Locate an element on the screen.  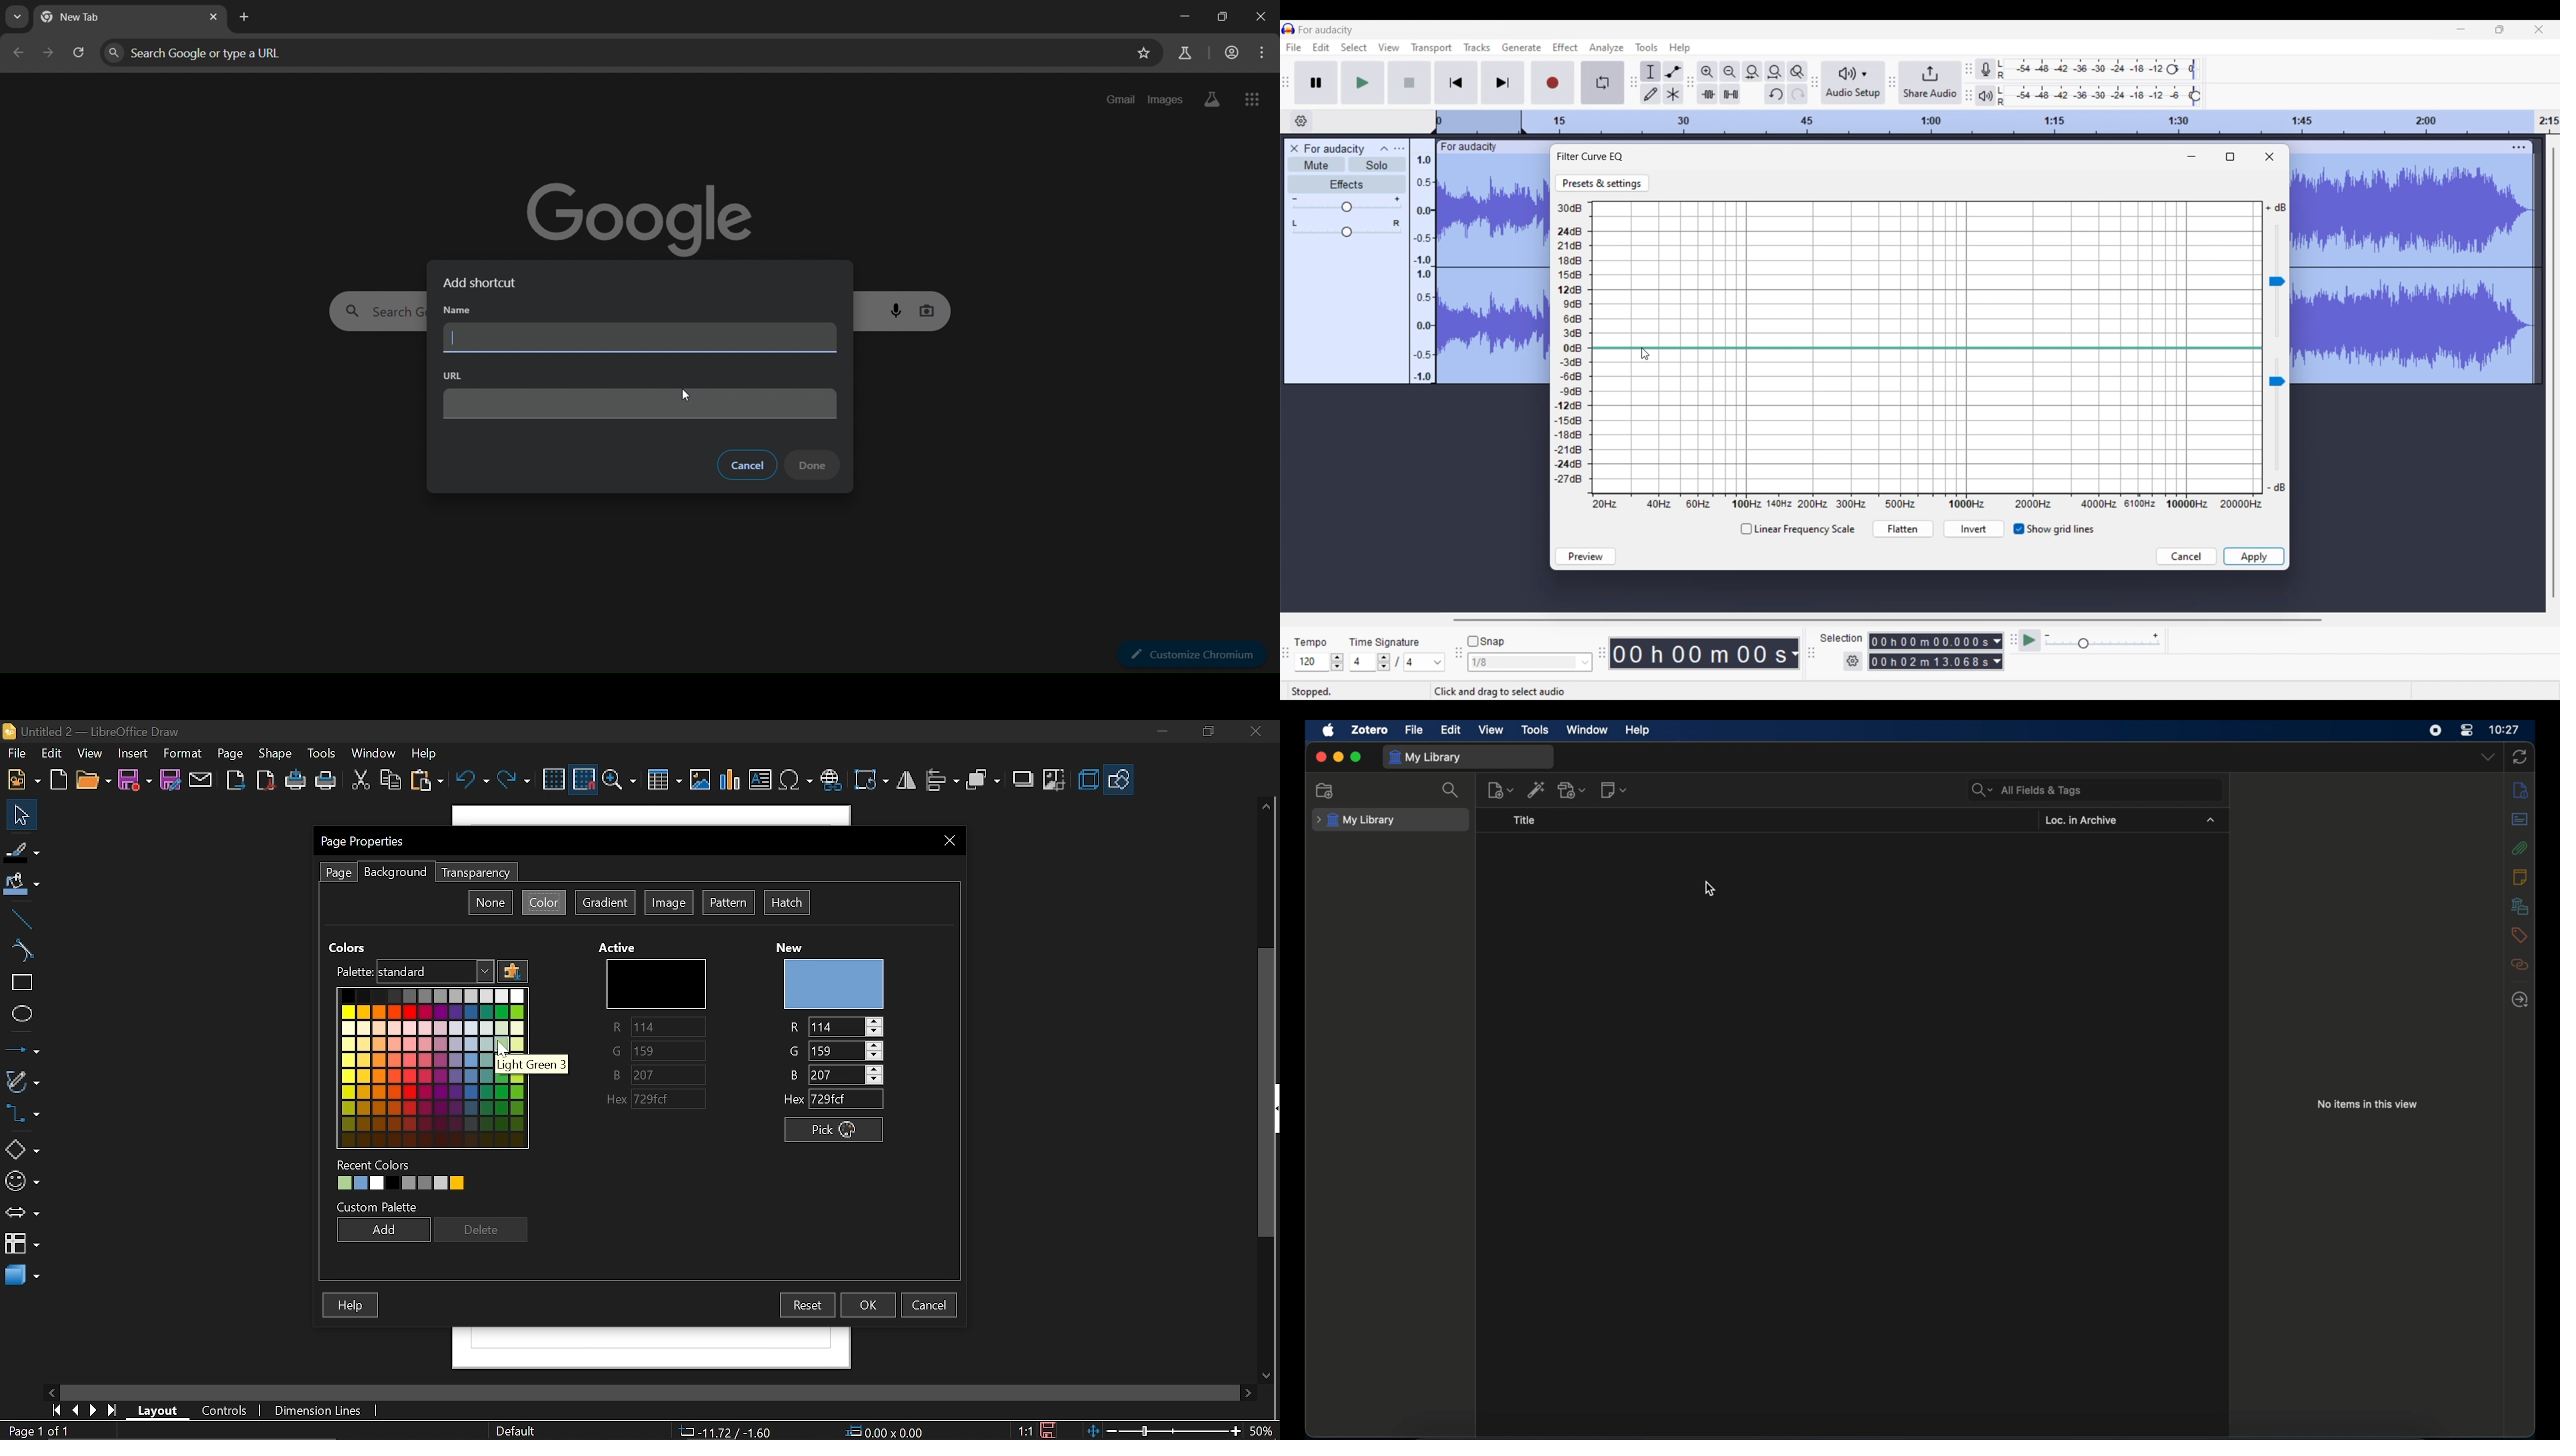
Skip/Select to start is located at coordinates (1456, 83).